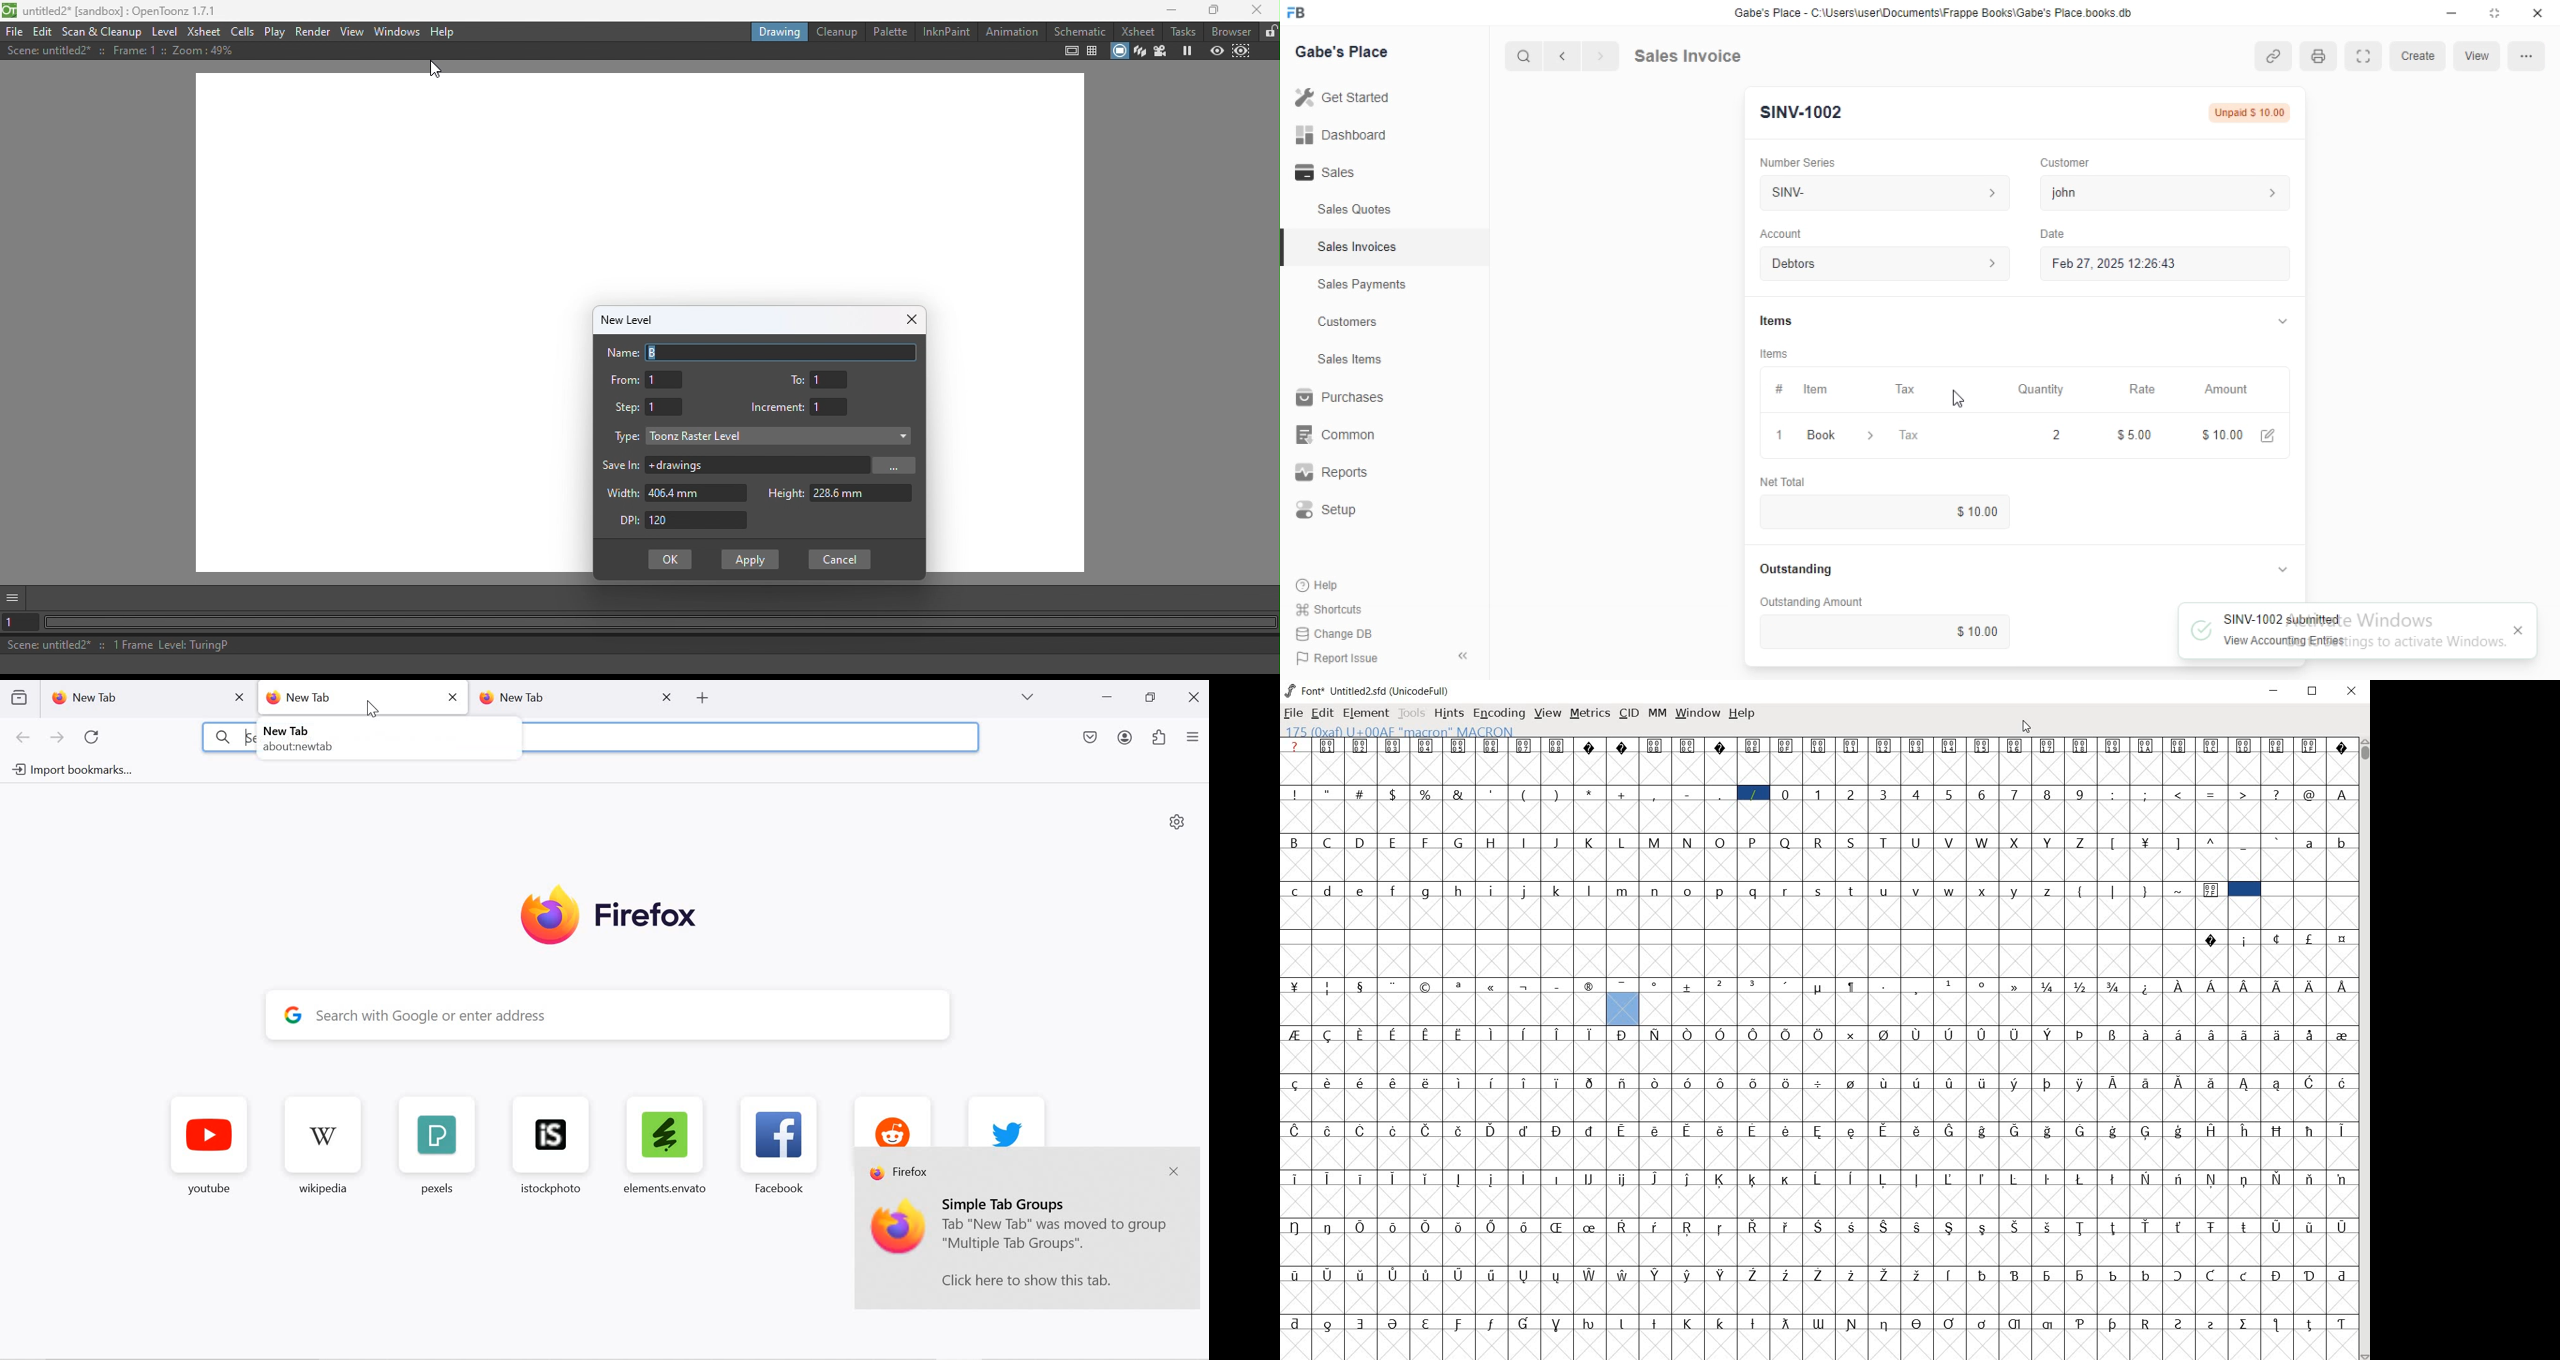 The height and width of the screenshot is (1372, 2576). I want to click on  item, so click(1816, 389).